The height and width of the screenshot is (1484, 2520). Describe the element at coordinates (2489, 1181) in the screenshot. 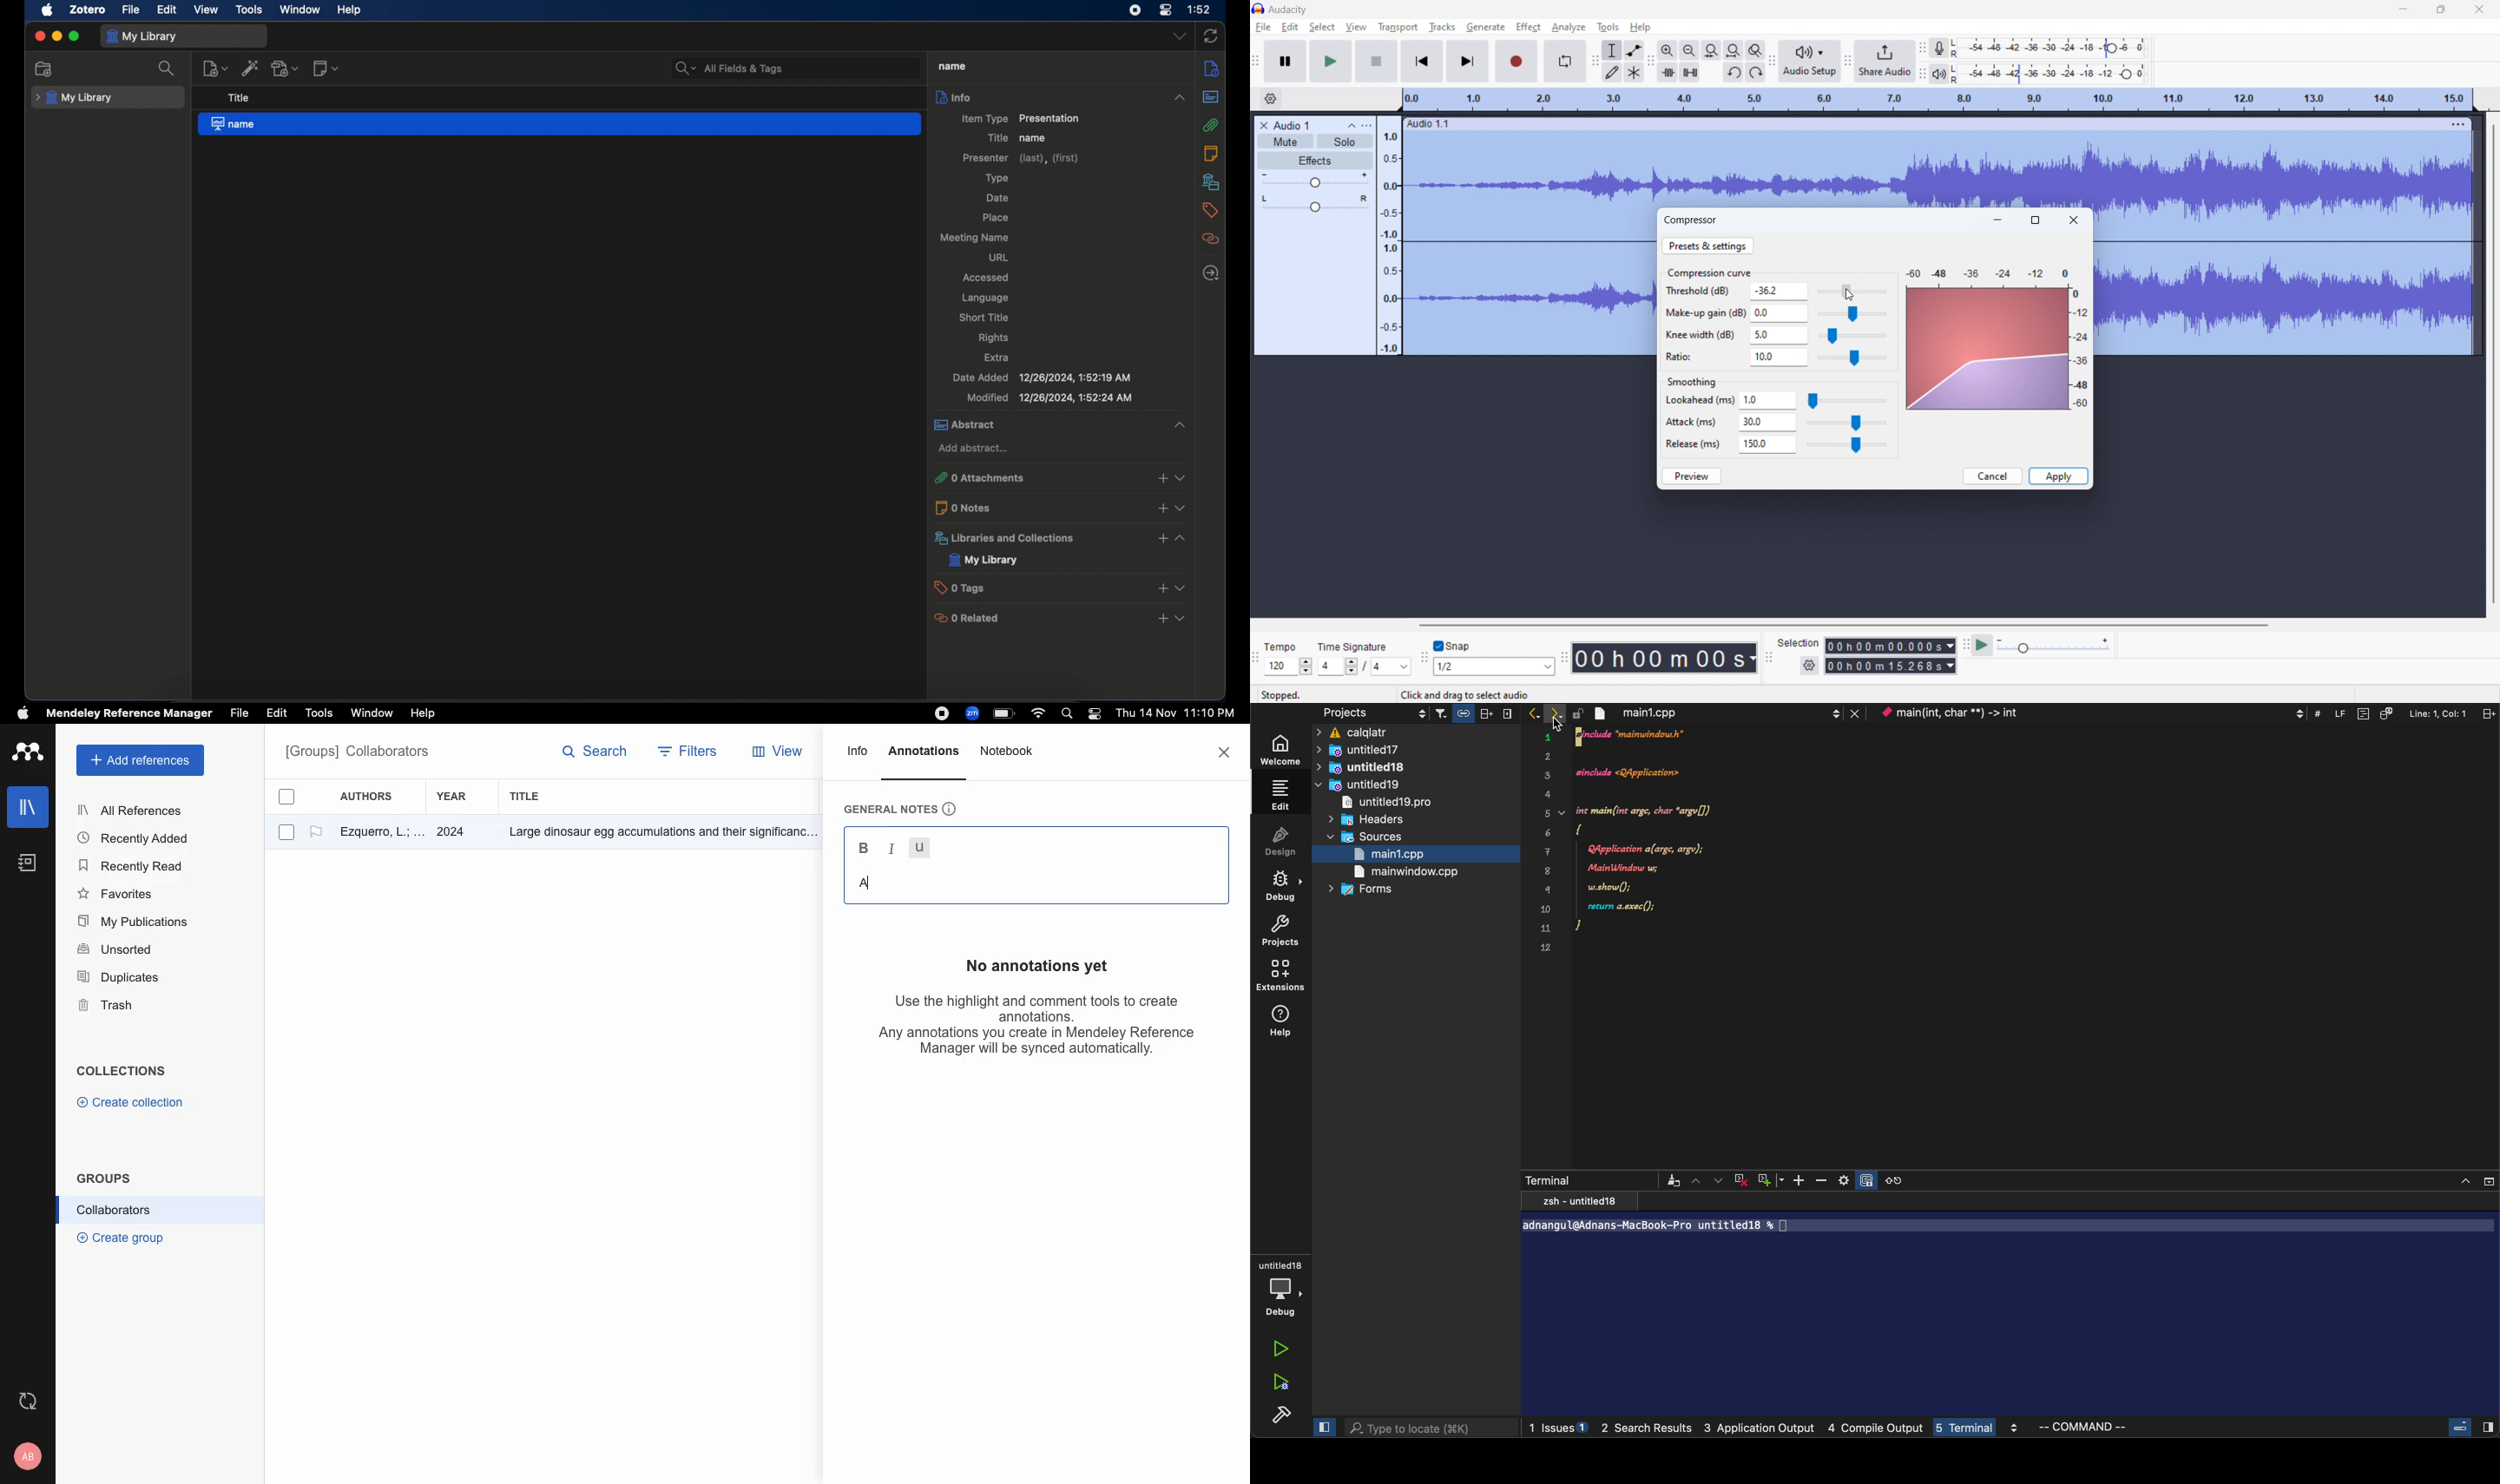

I see `Collapse` at that location.